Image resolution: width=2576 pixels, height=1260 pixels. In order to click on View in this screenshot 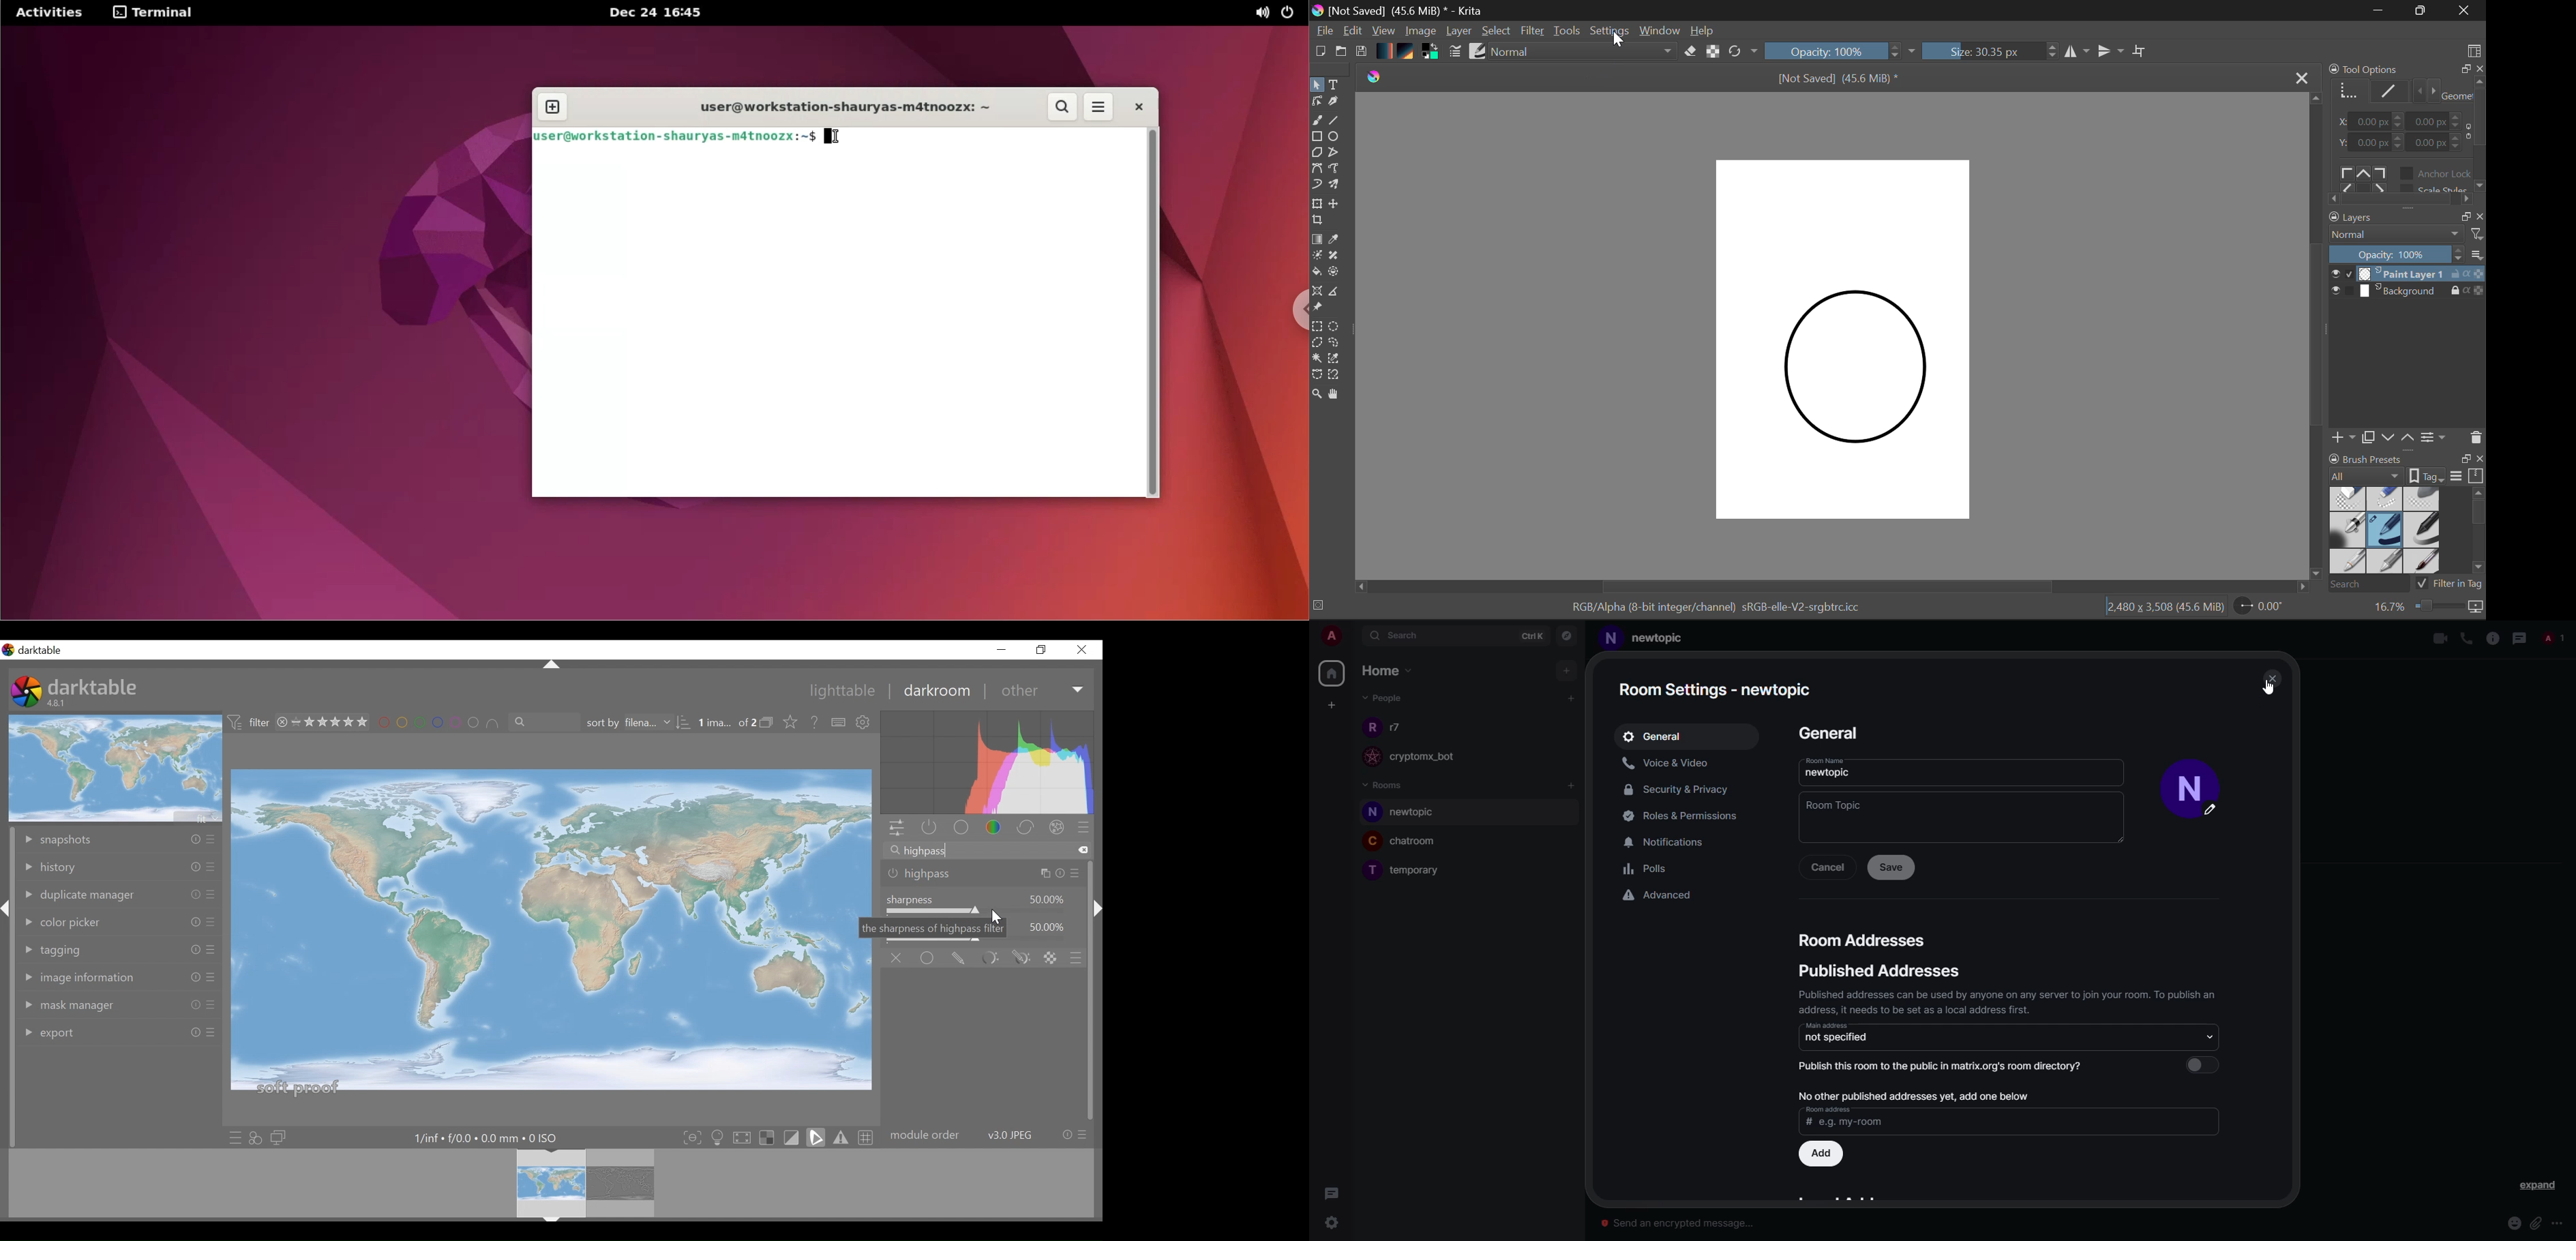, I will do `click(1384, 31)`.